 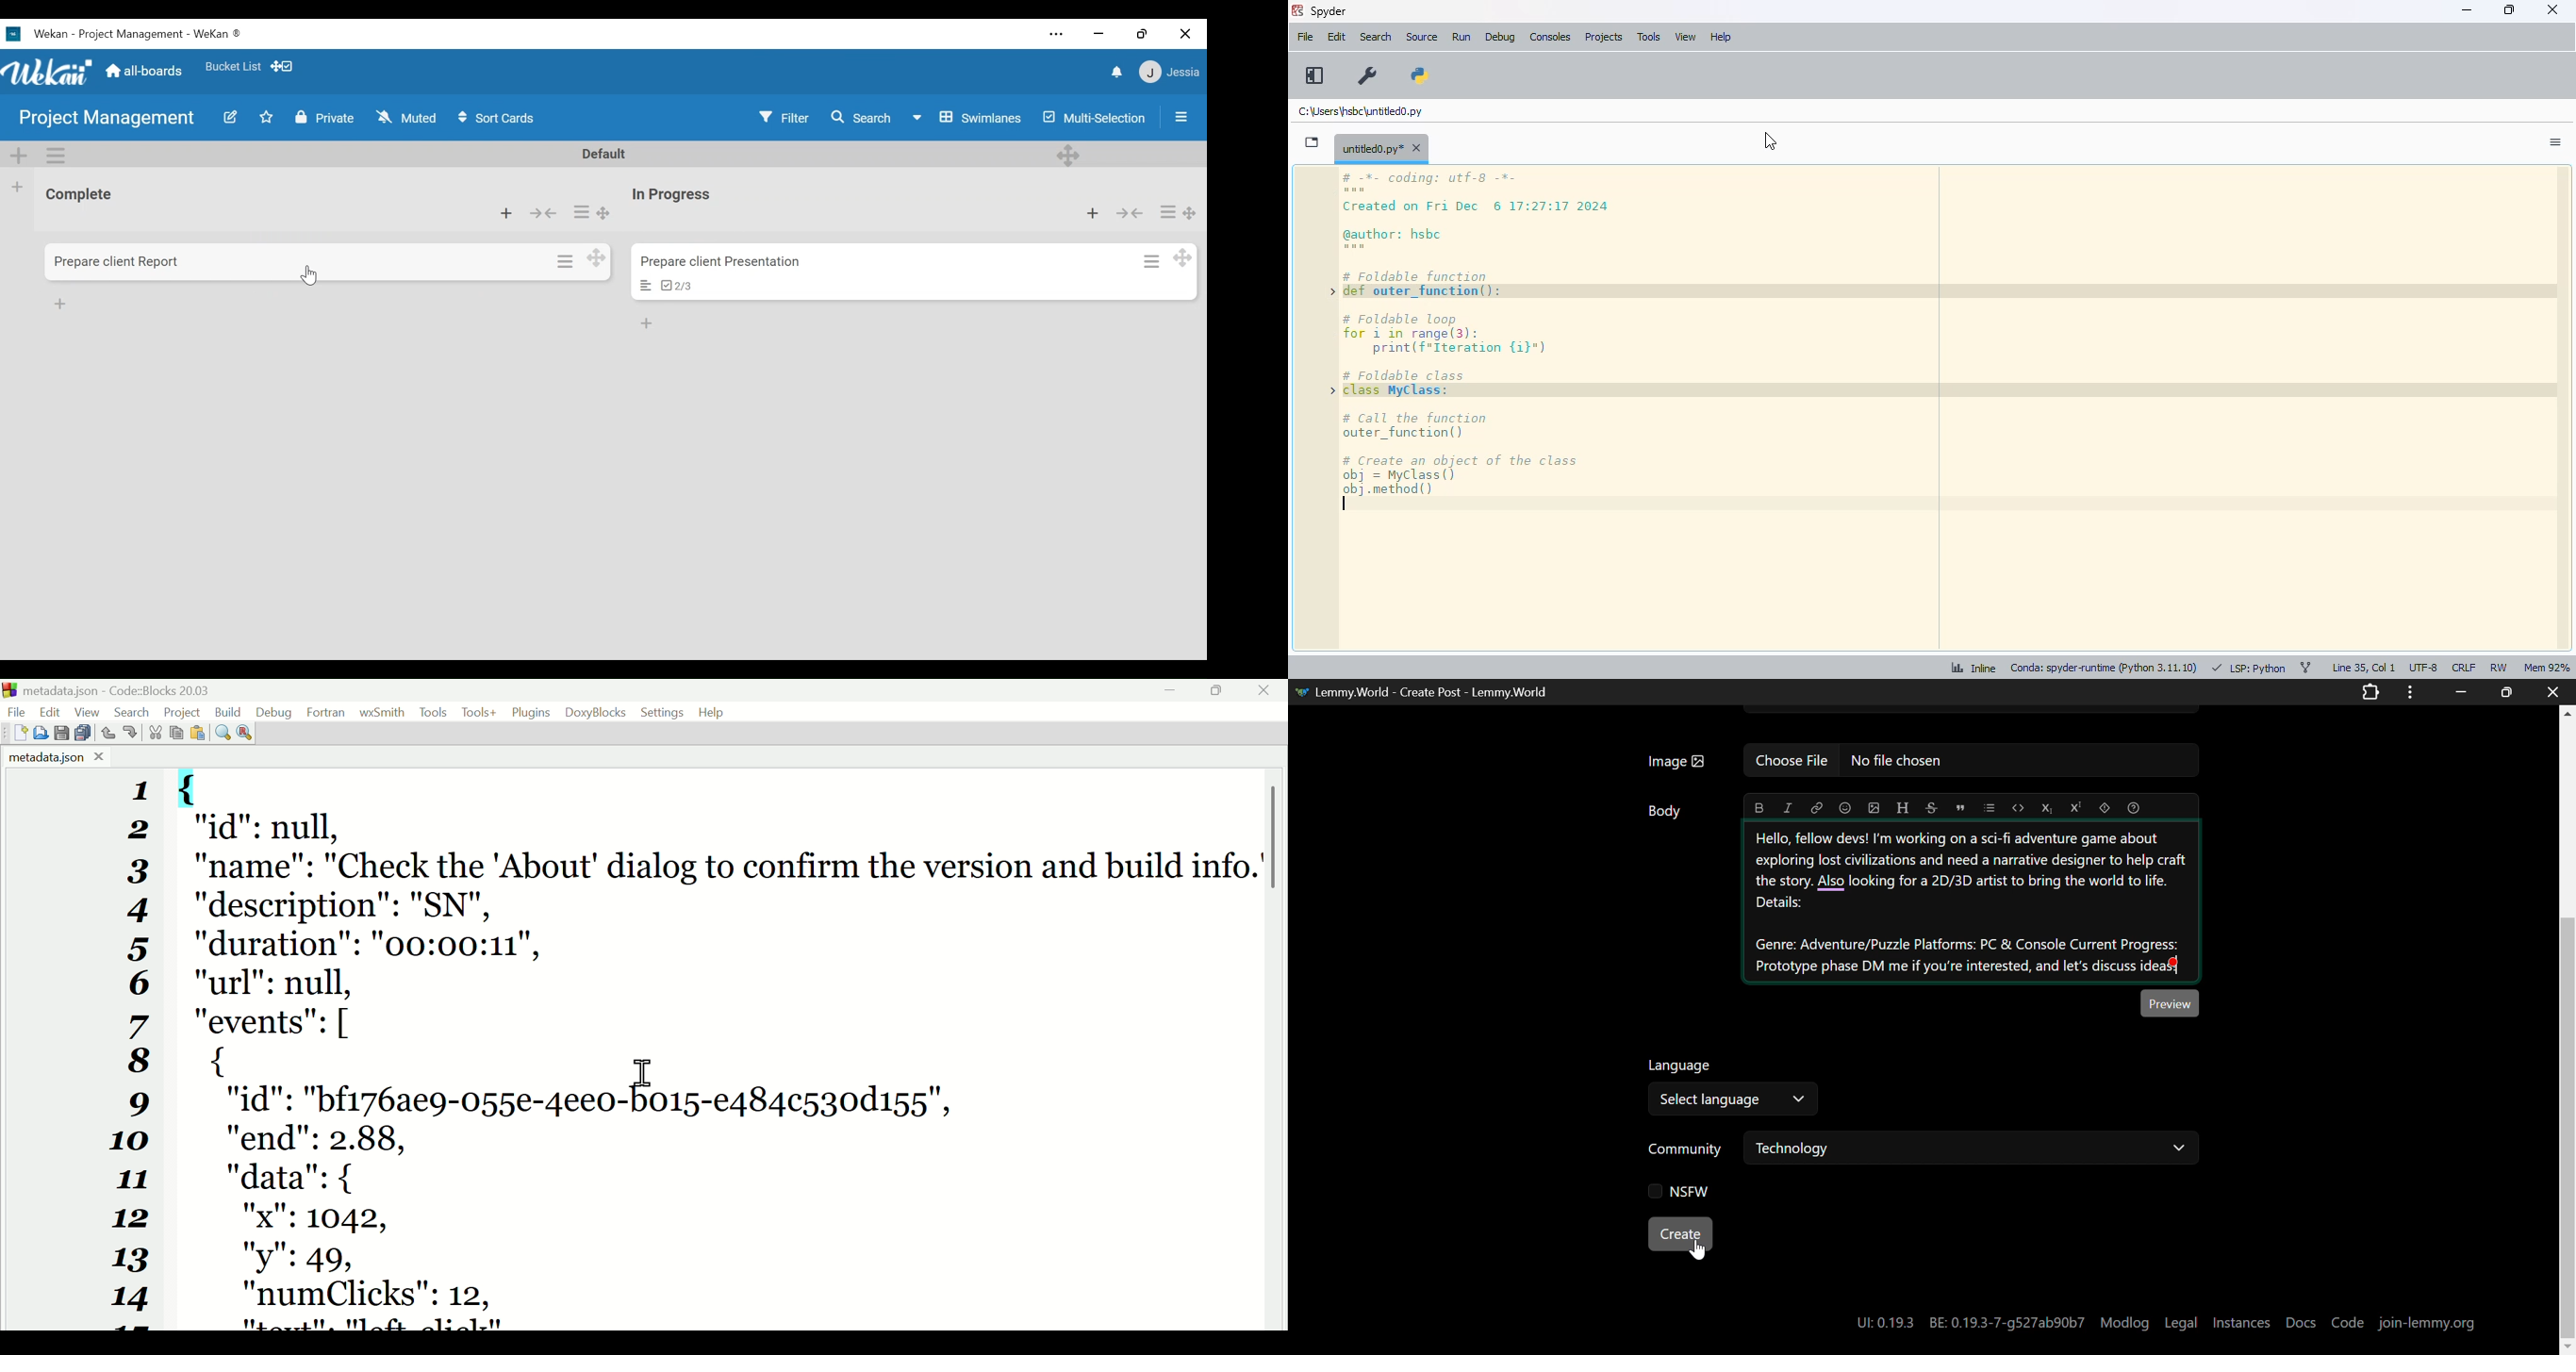 What do you see at coordinates (1381, 147) in the screenshot?
I see `untitled0.py` at bounding box center [1381, 147].